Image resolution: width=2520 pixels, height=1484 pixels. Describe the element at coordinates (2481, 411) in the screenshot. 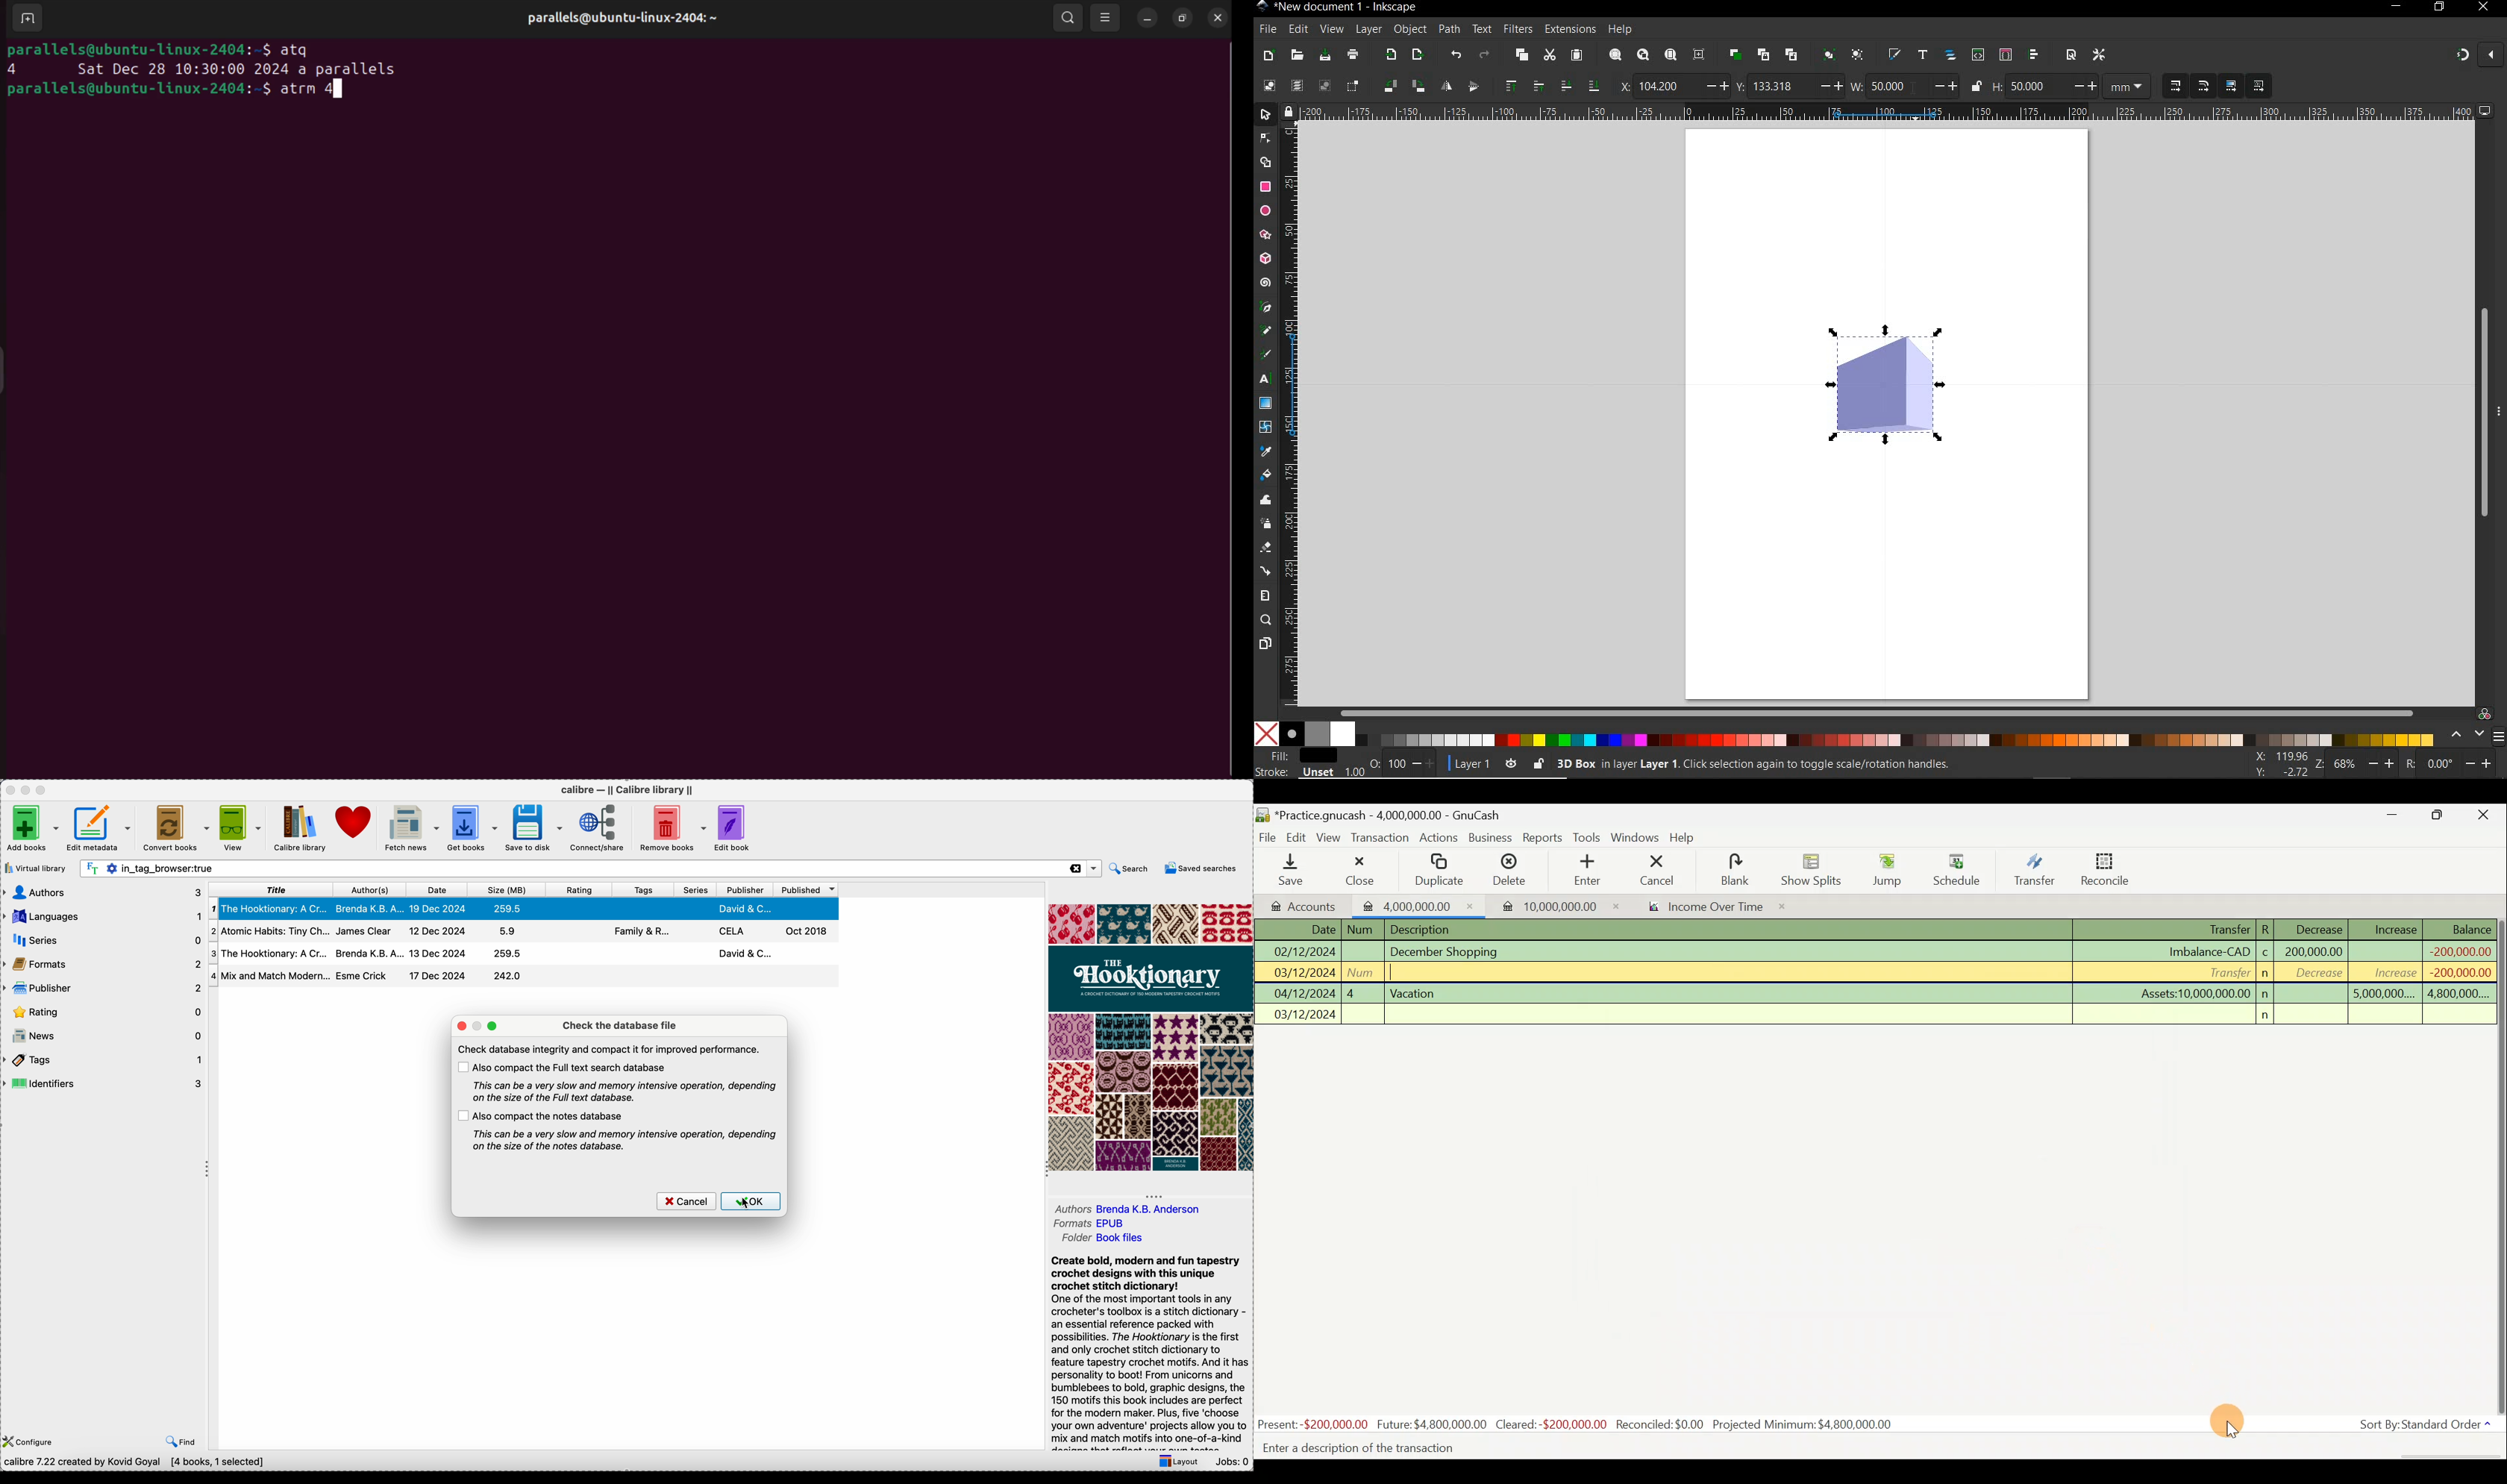

I see `scrollbar` at that location.